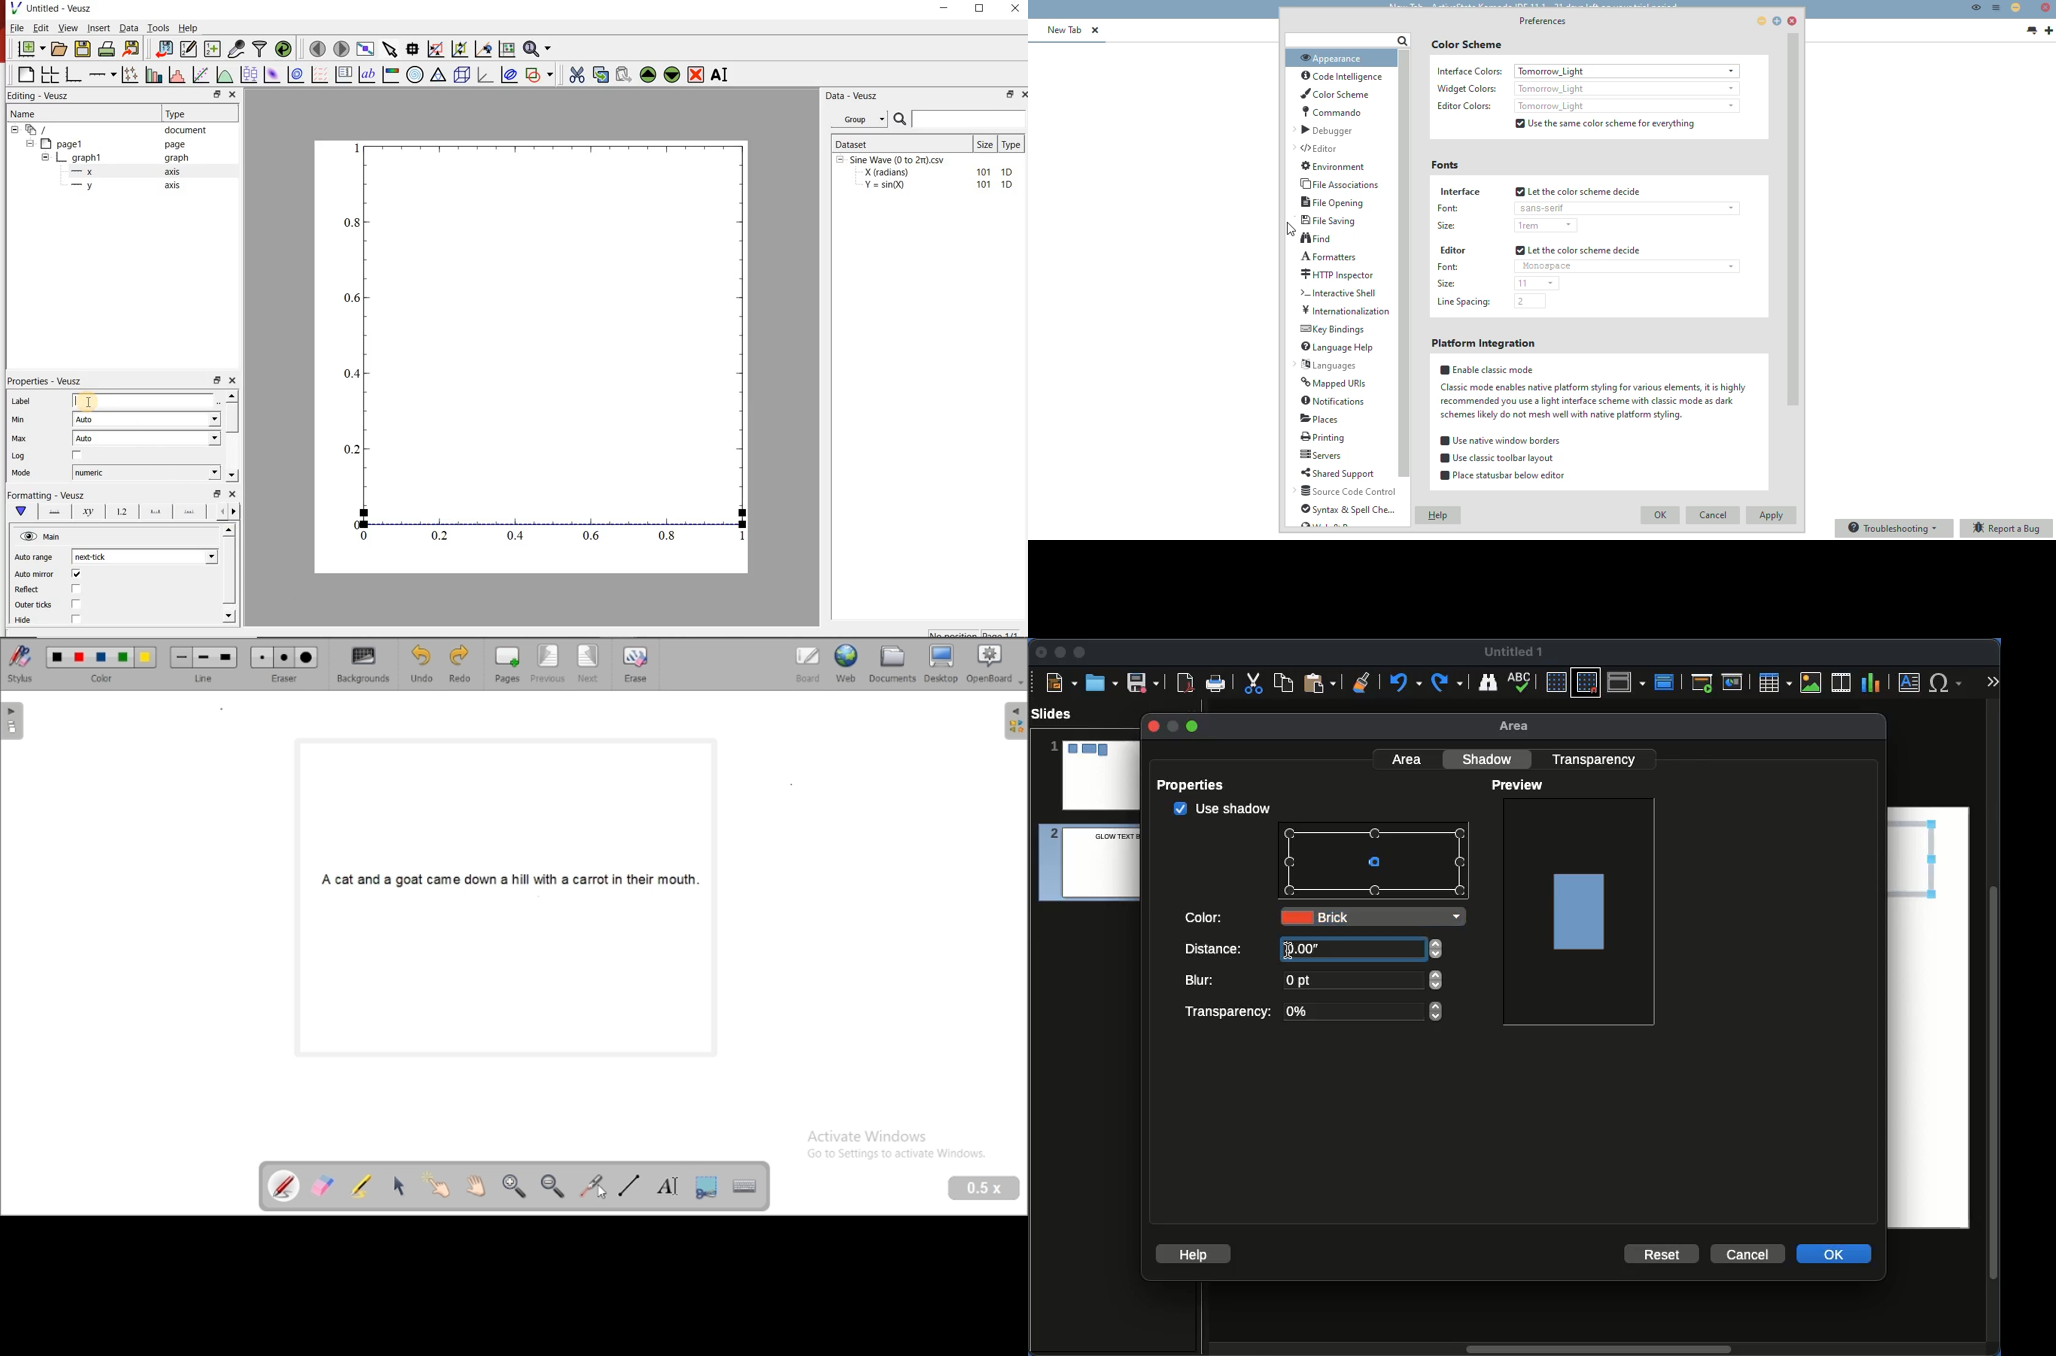 This screenshot has height=1372, width=2072. Describe the element at coordinates (34, 556) in the screenshot. I see `Auto range` at that location.